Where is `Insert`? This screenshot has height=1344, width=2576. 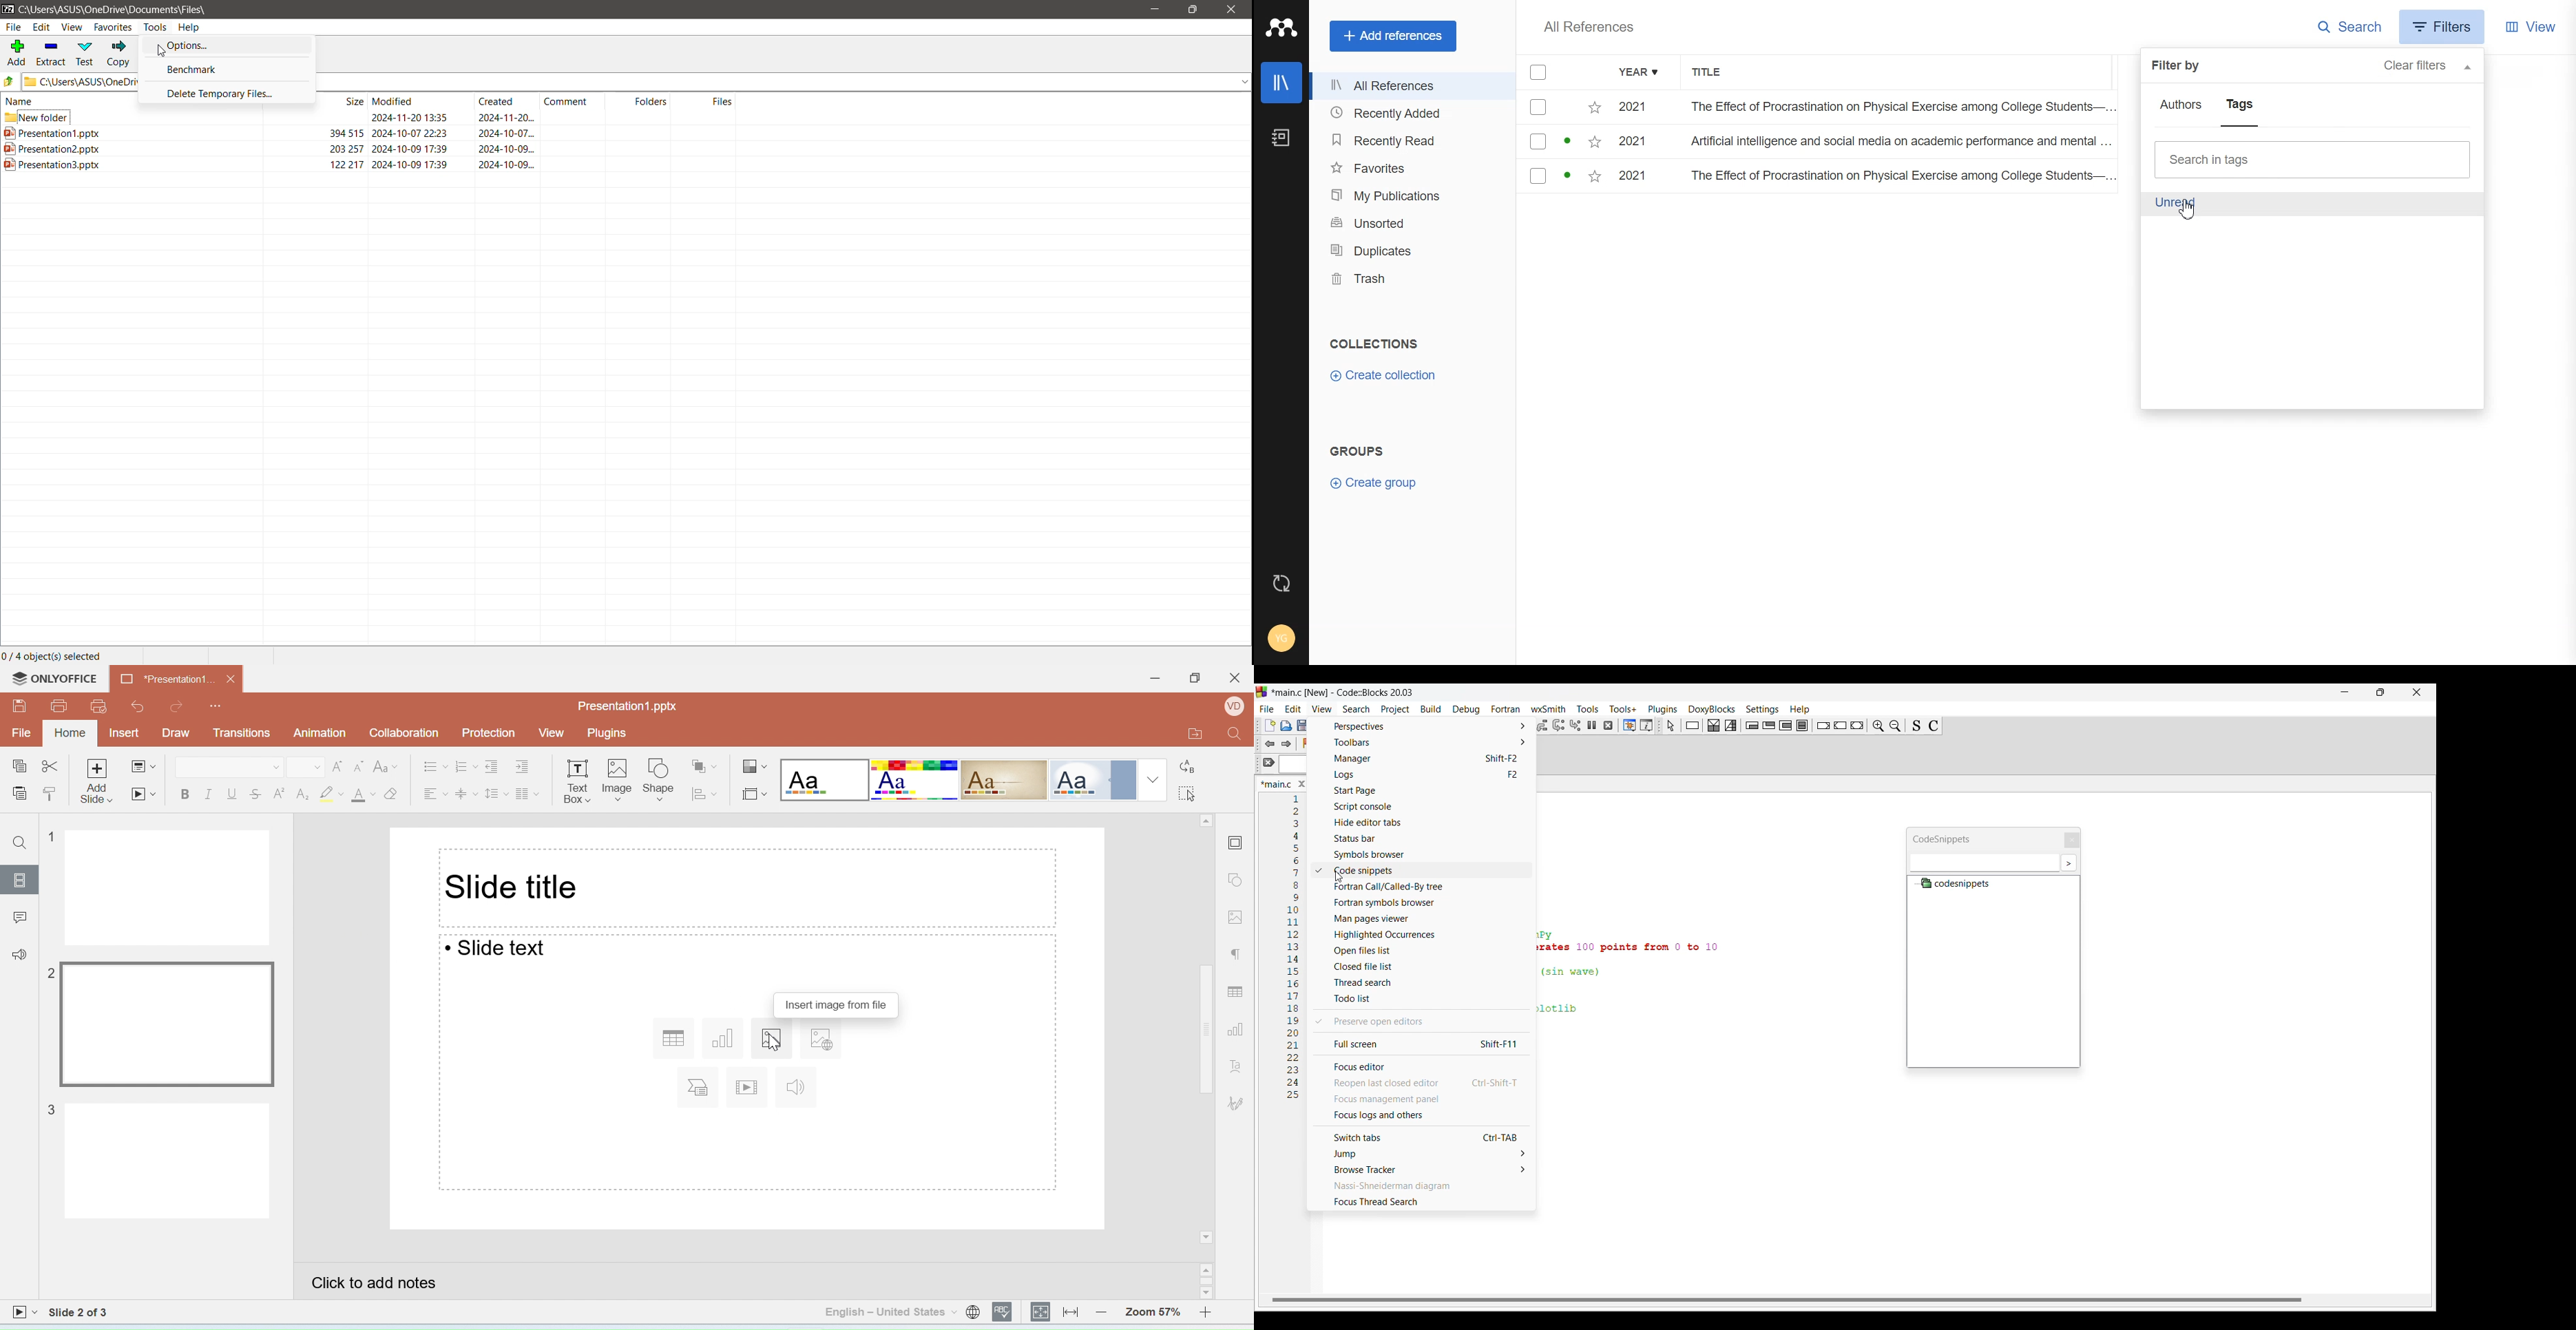 Insert is located at coordinates (127, 734).